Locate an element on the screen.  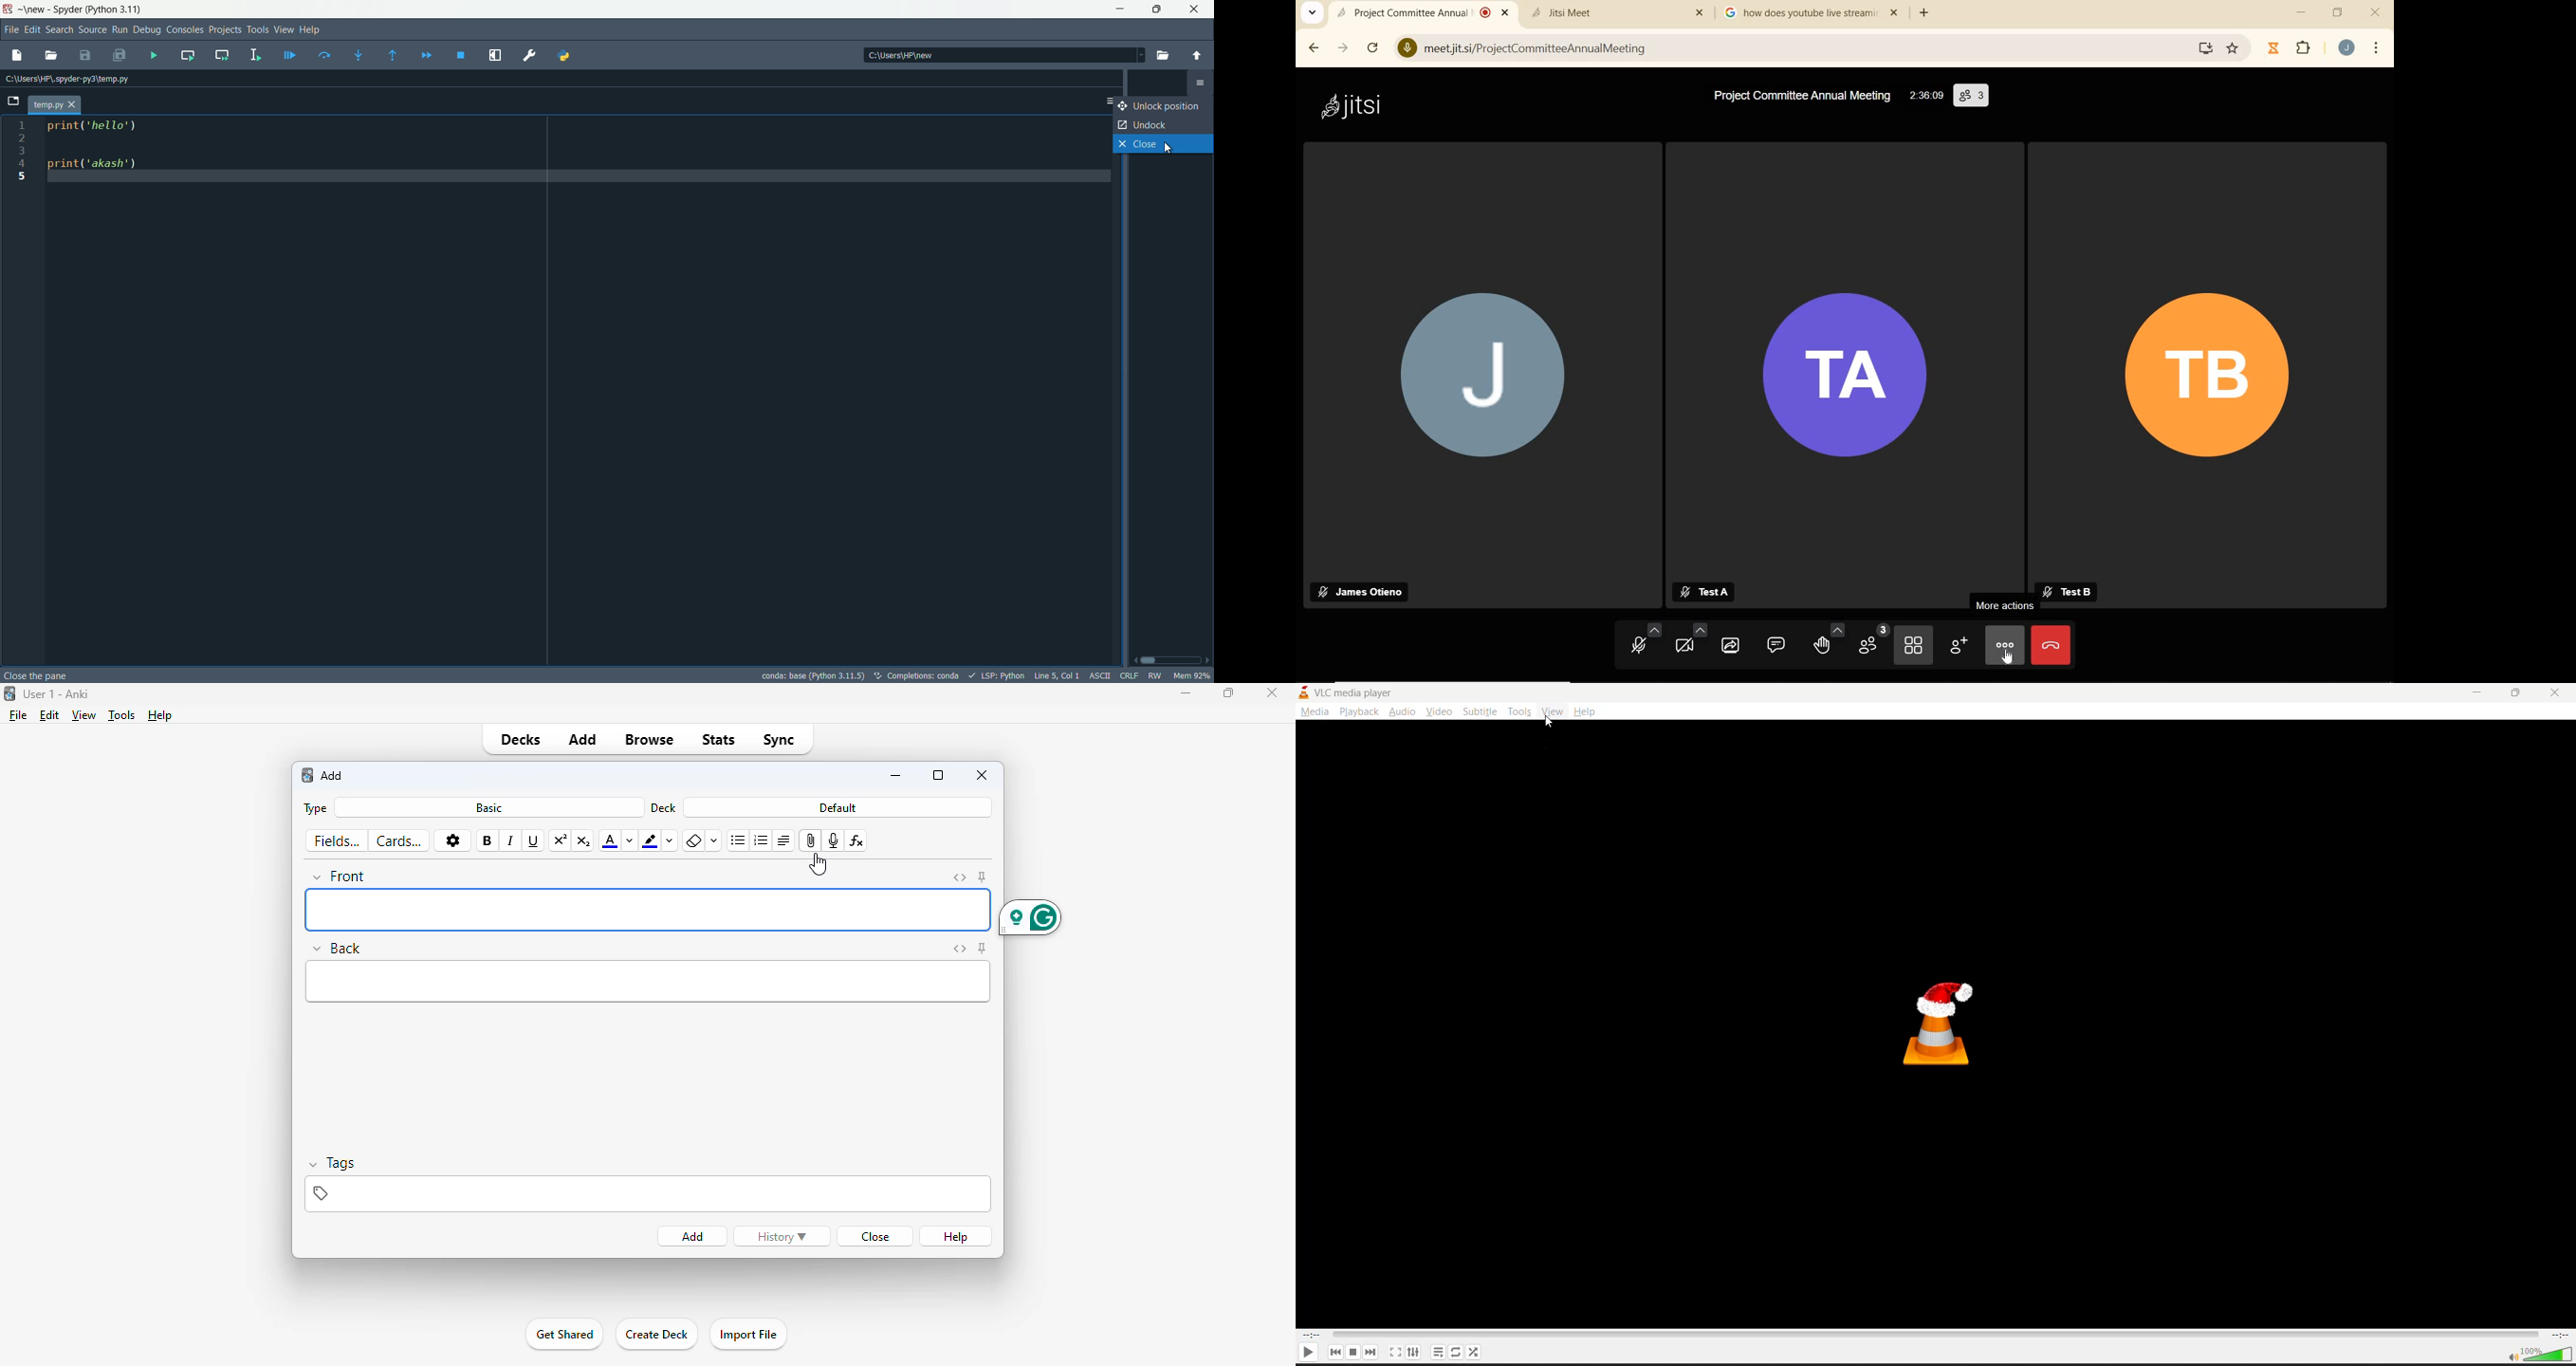
undock is located at coordinates (1163, 125).